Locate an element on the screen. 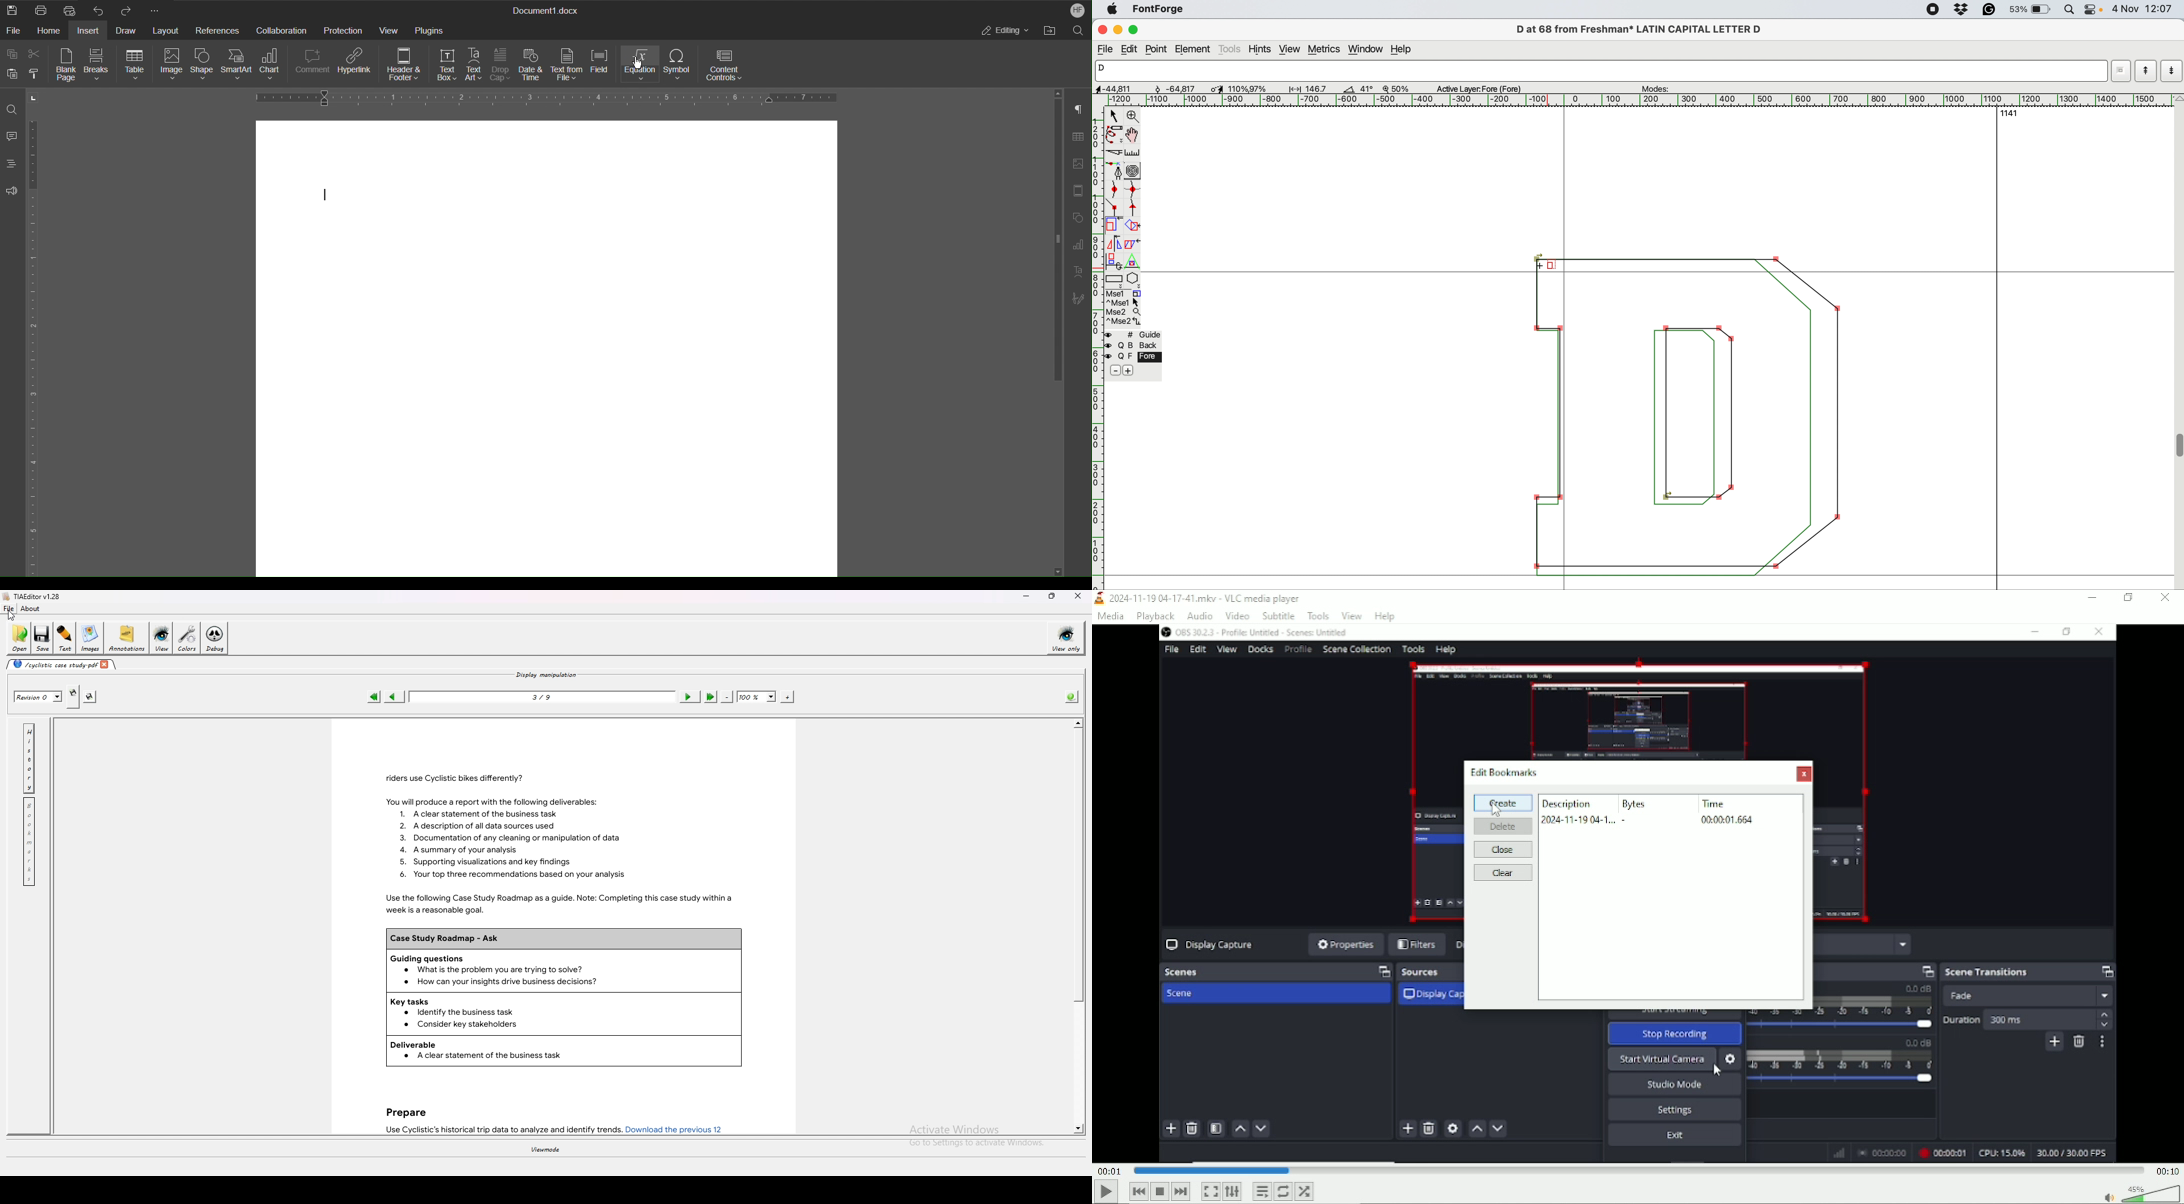 The height and width of the screenshot is (1204, 2184). Msel 1 is located at coordinates (1128, 294).